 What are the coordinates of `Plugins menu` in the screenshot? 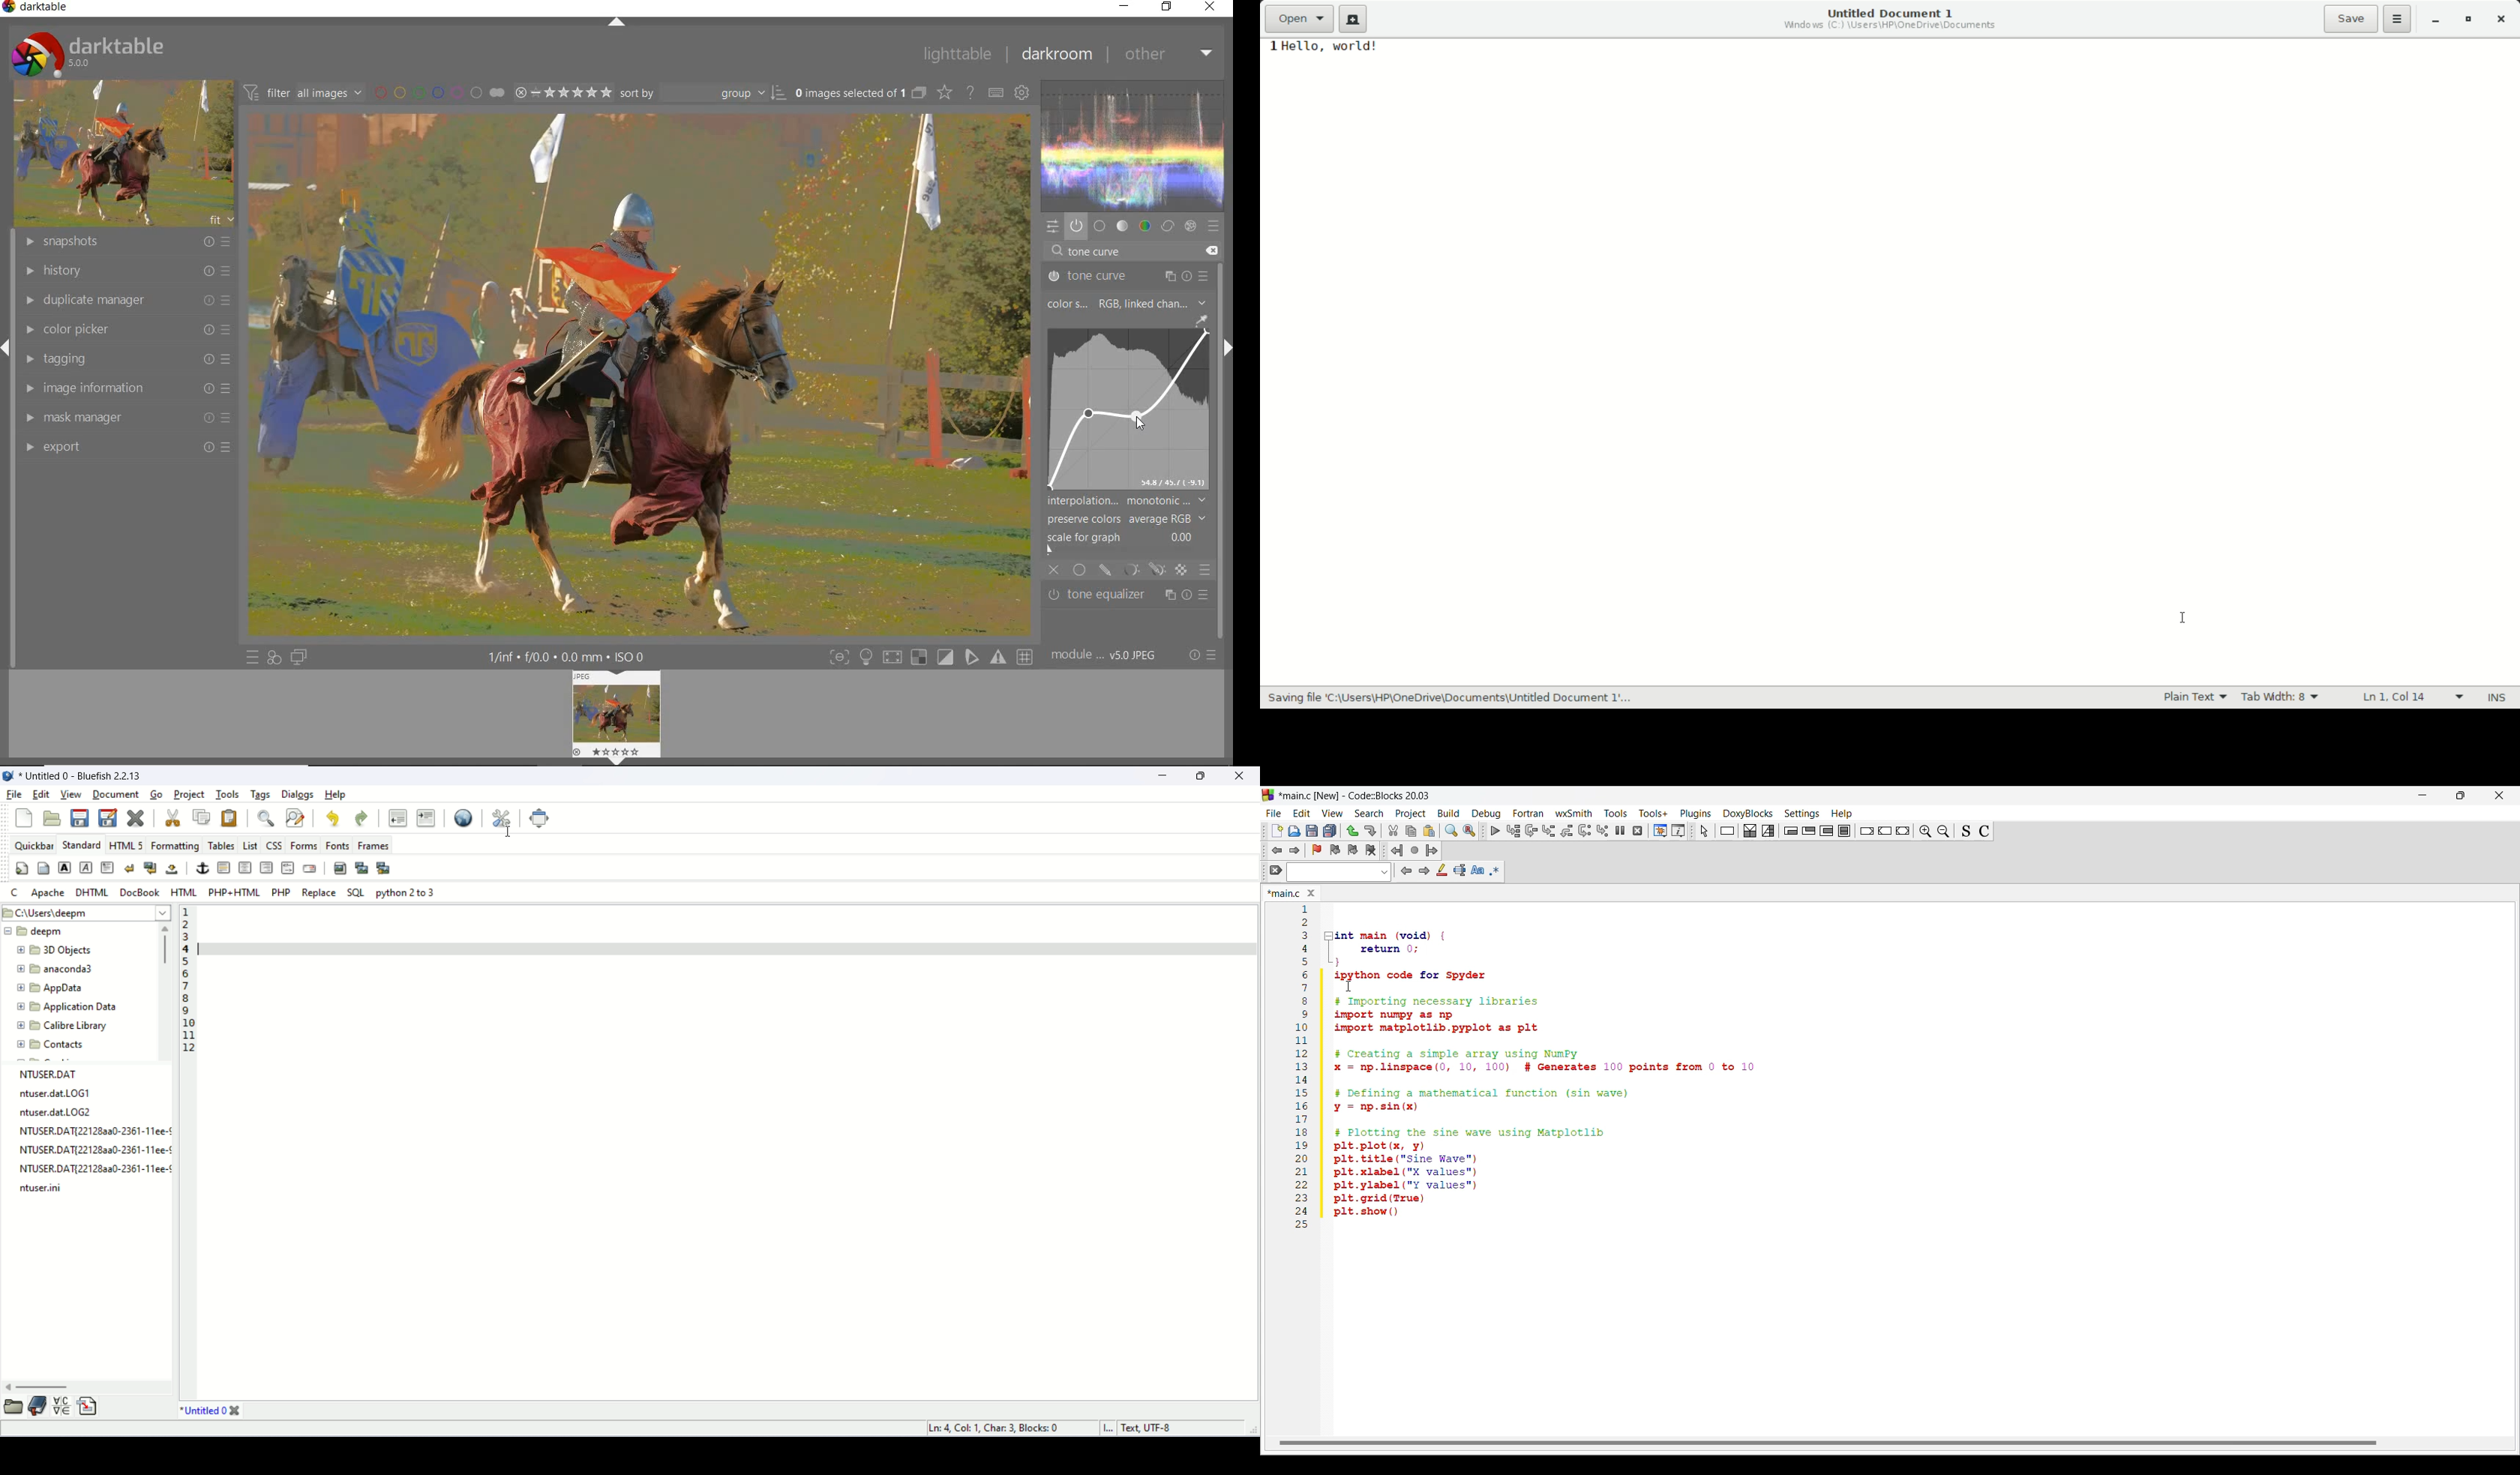 It's located at (1696, 814).